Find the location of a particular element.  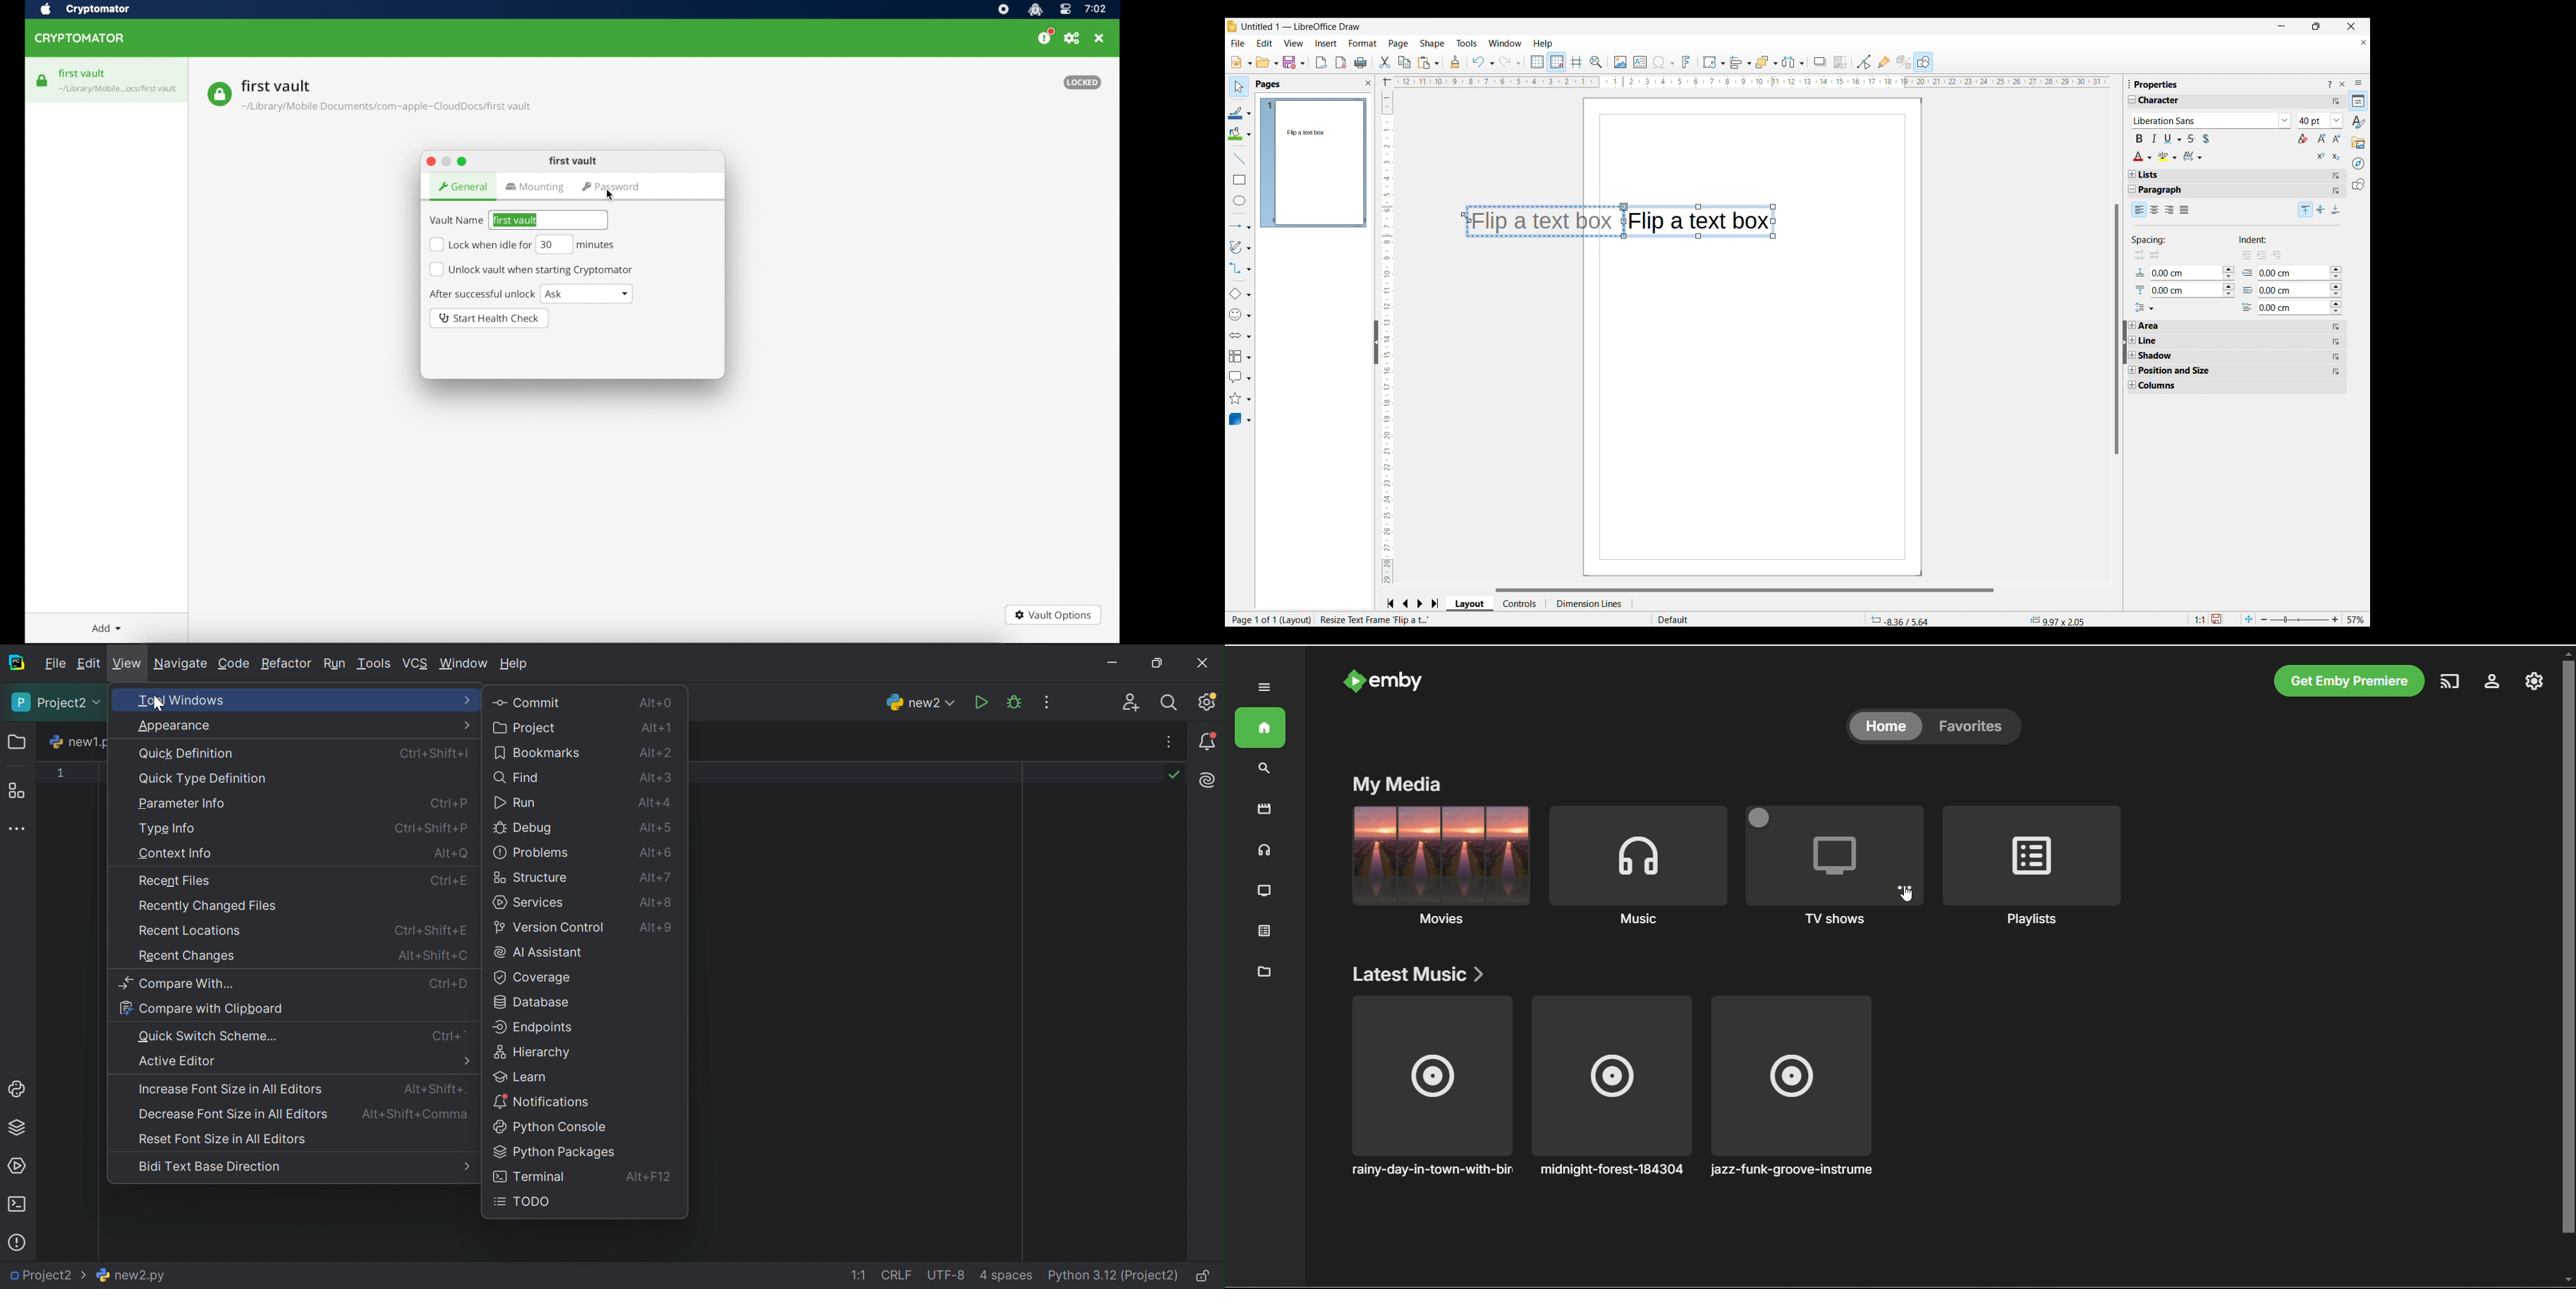

Shadow is located at coordinates (1820, 62).